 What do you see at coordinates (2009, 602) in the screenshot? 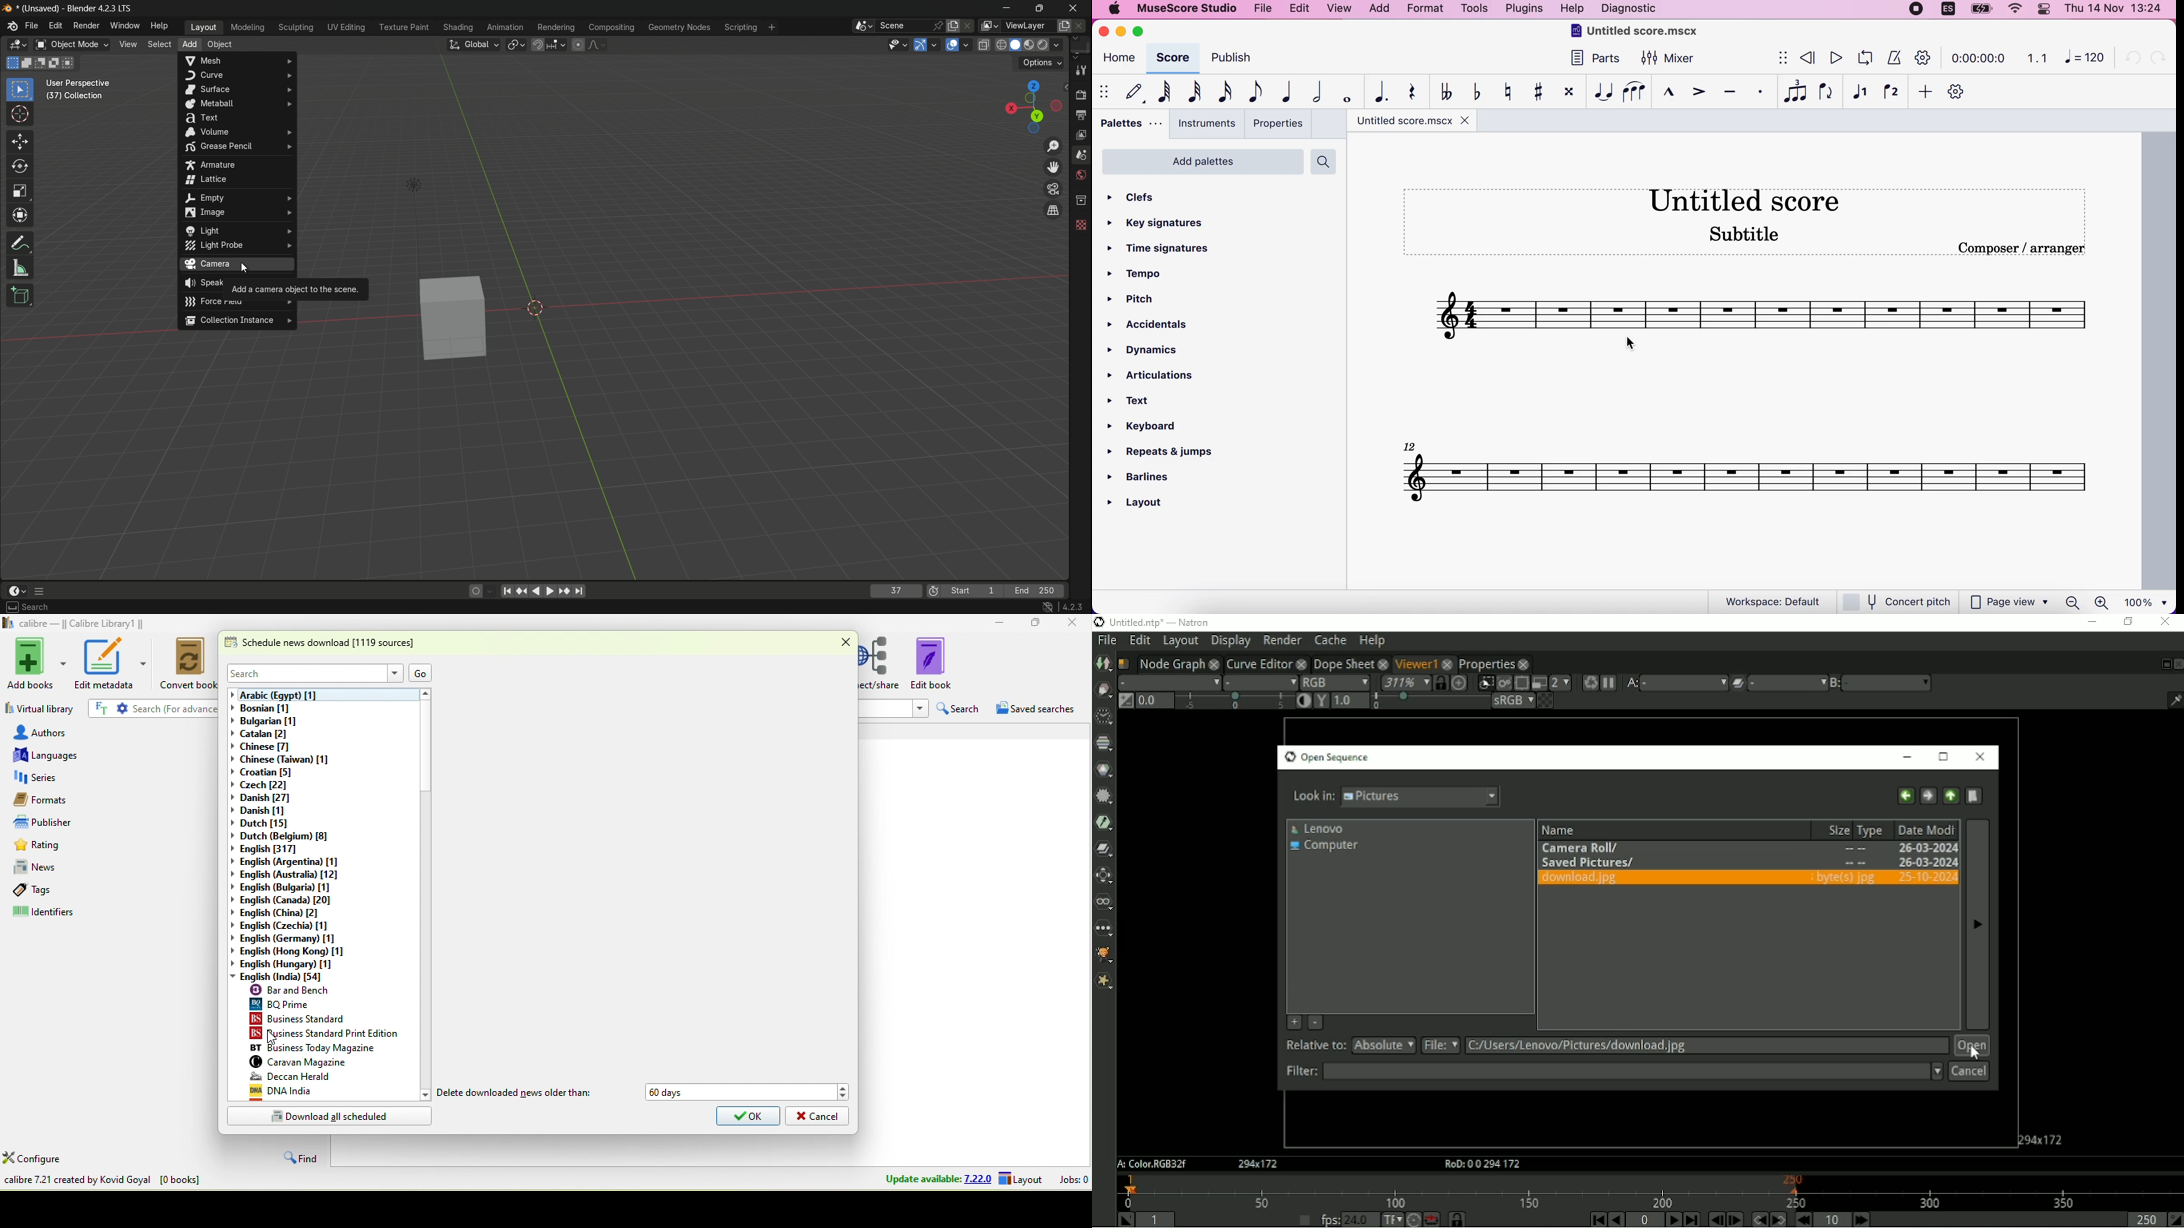
I see `page view` at bounding box center [2009, 602].